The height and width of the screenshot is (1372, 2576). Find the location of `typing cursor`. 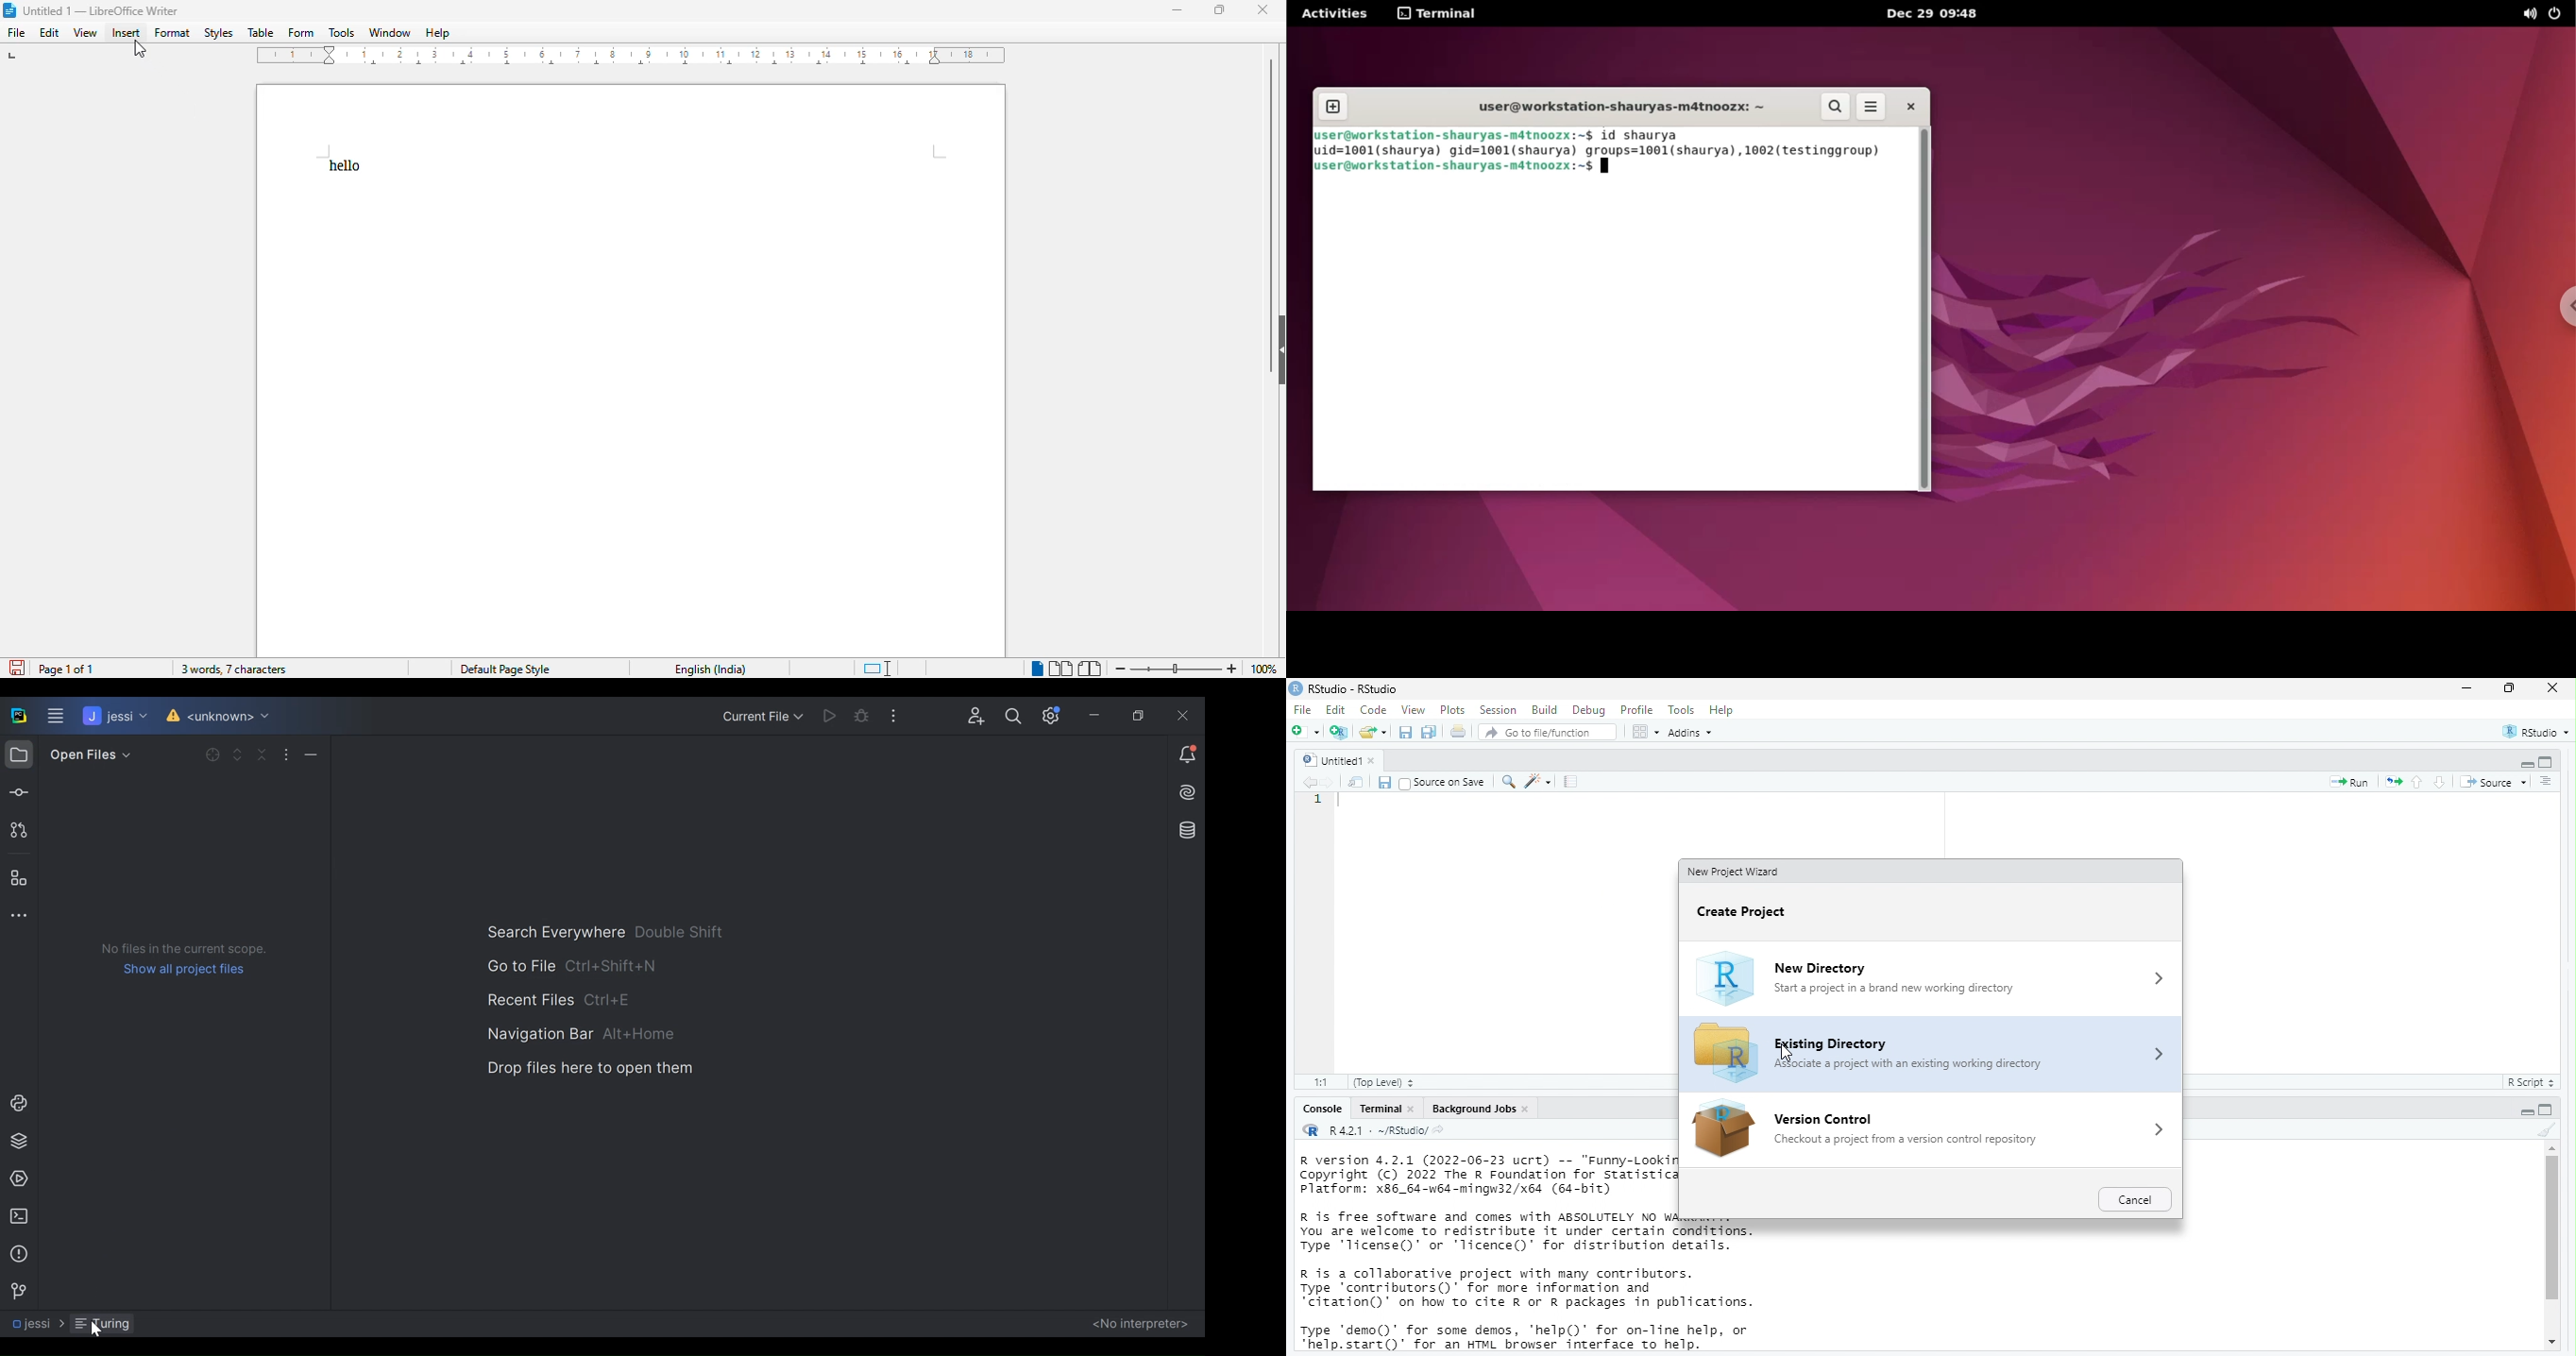

typing cursor is located at coordinates (1346, 802).